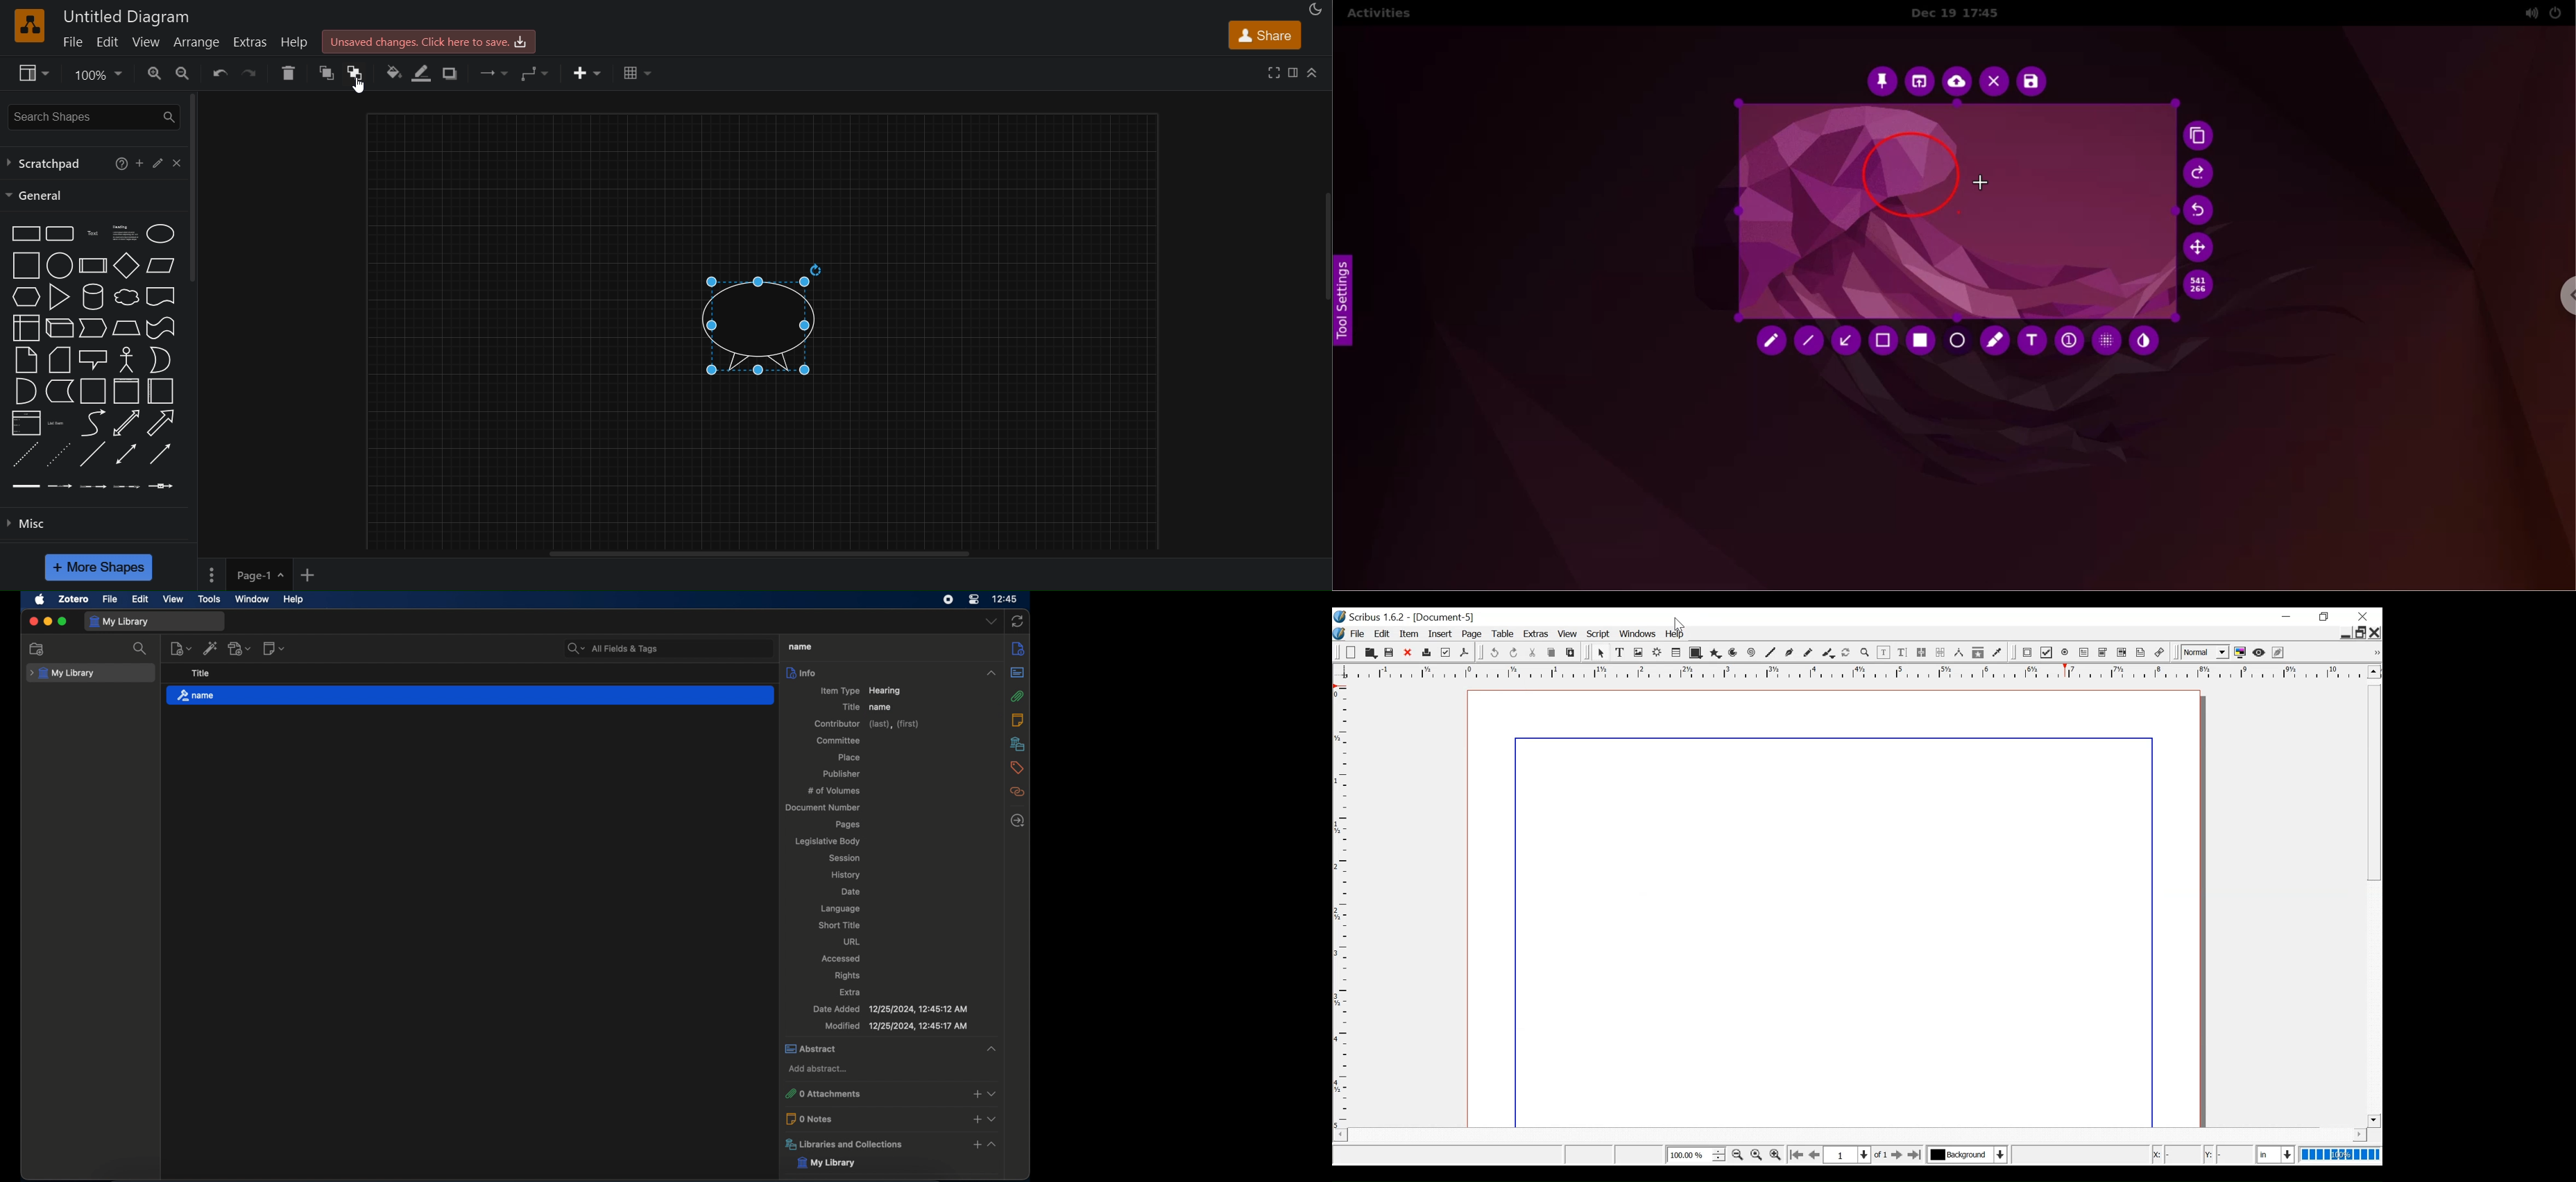 This screenshot has height=1204, width=2576. What do you see at coordinates (73, 599) in the screenshot?
I see `zotero` at bounding box center [73, 599].